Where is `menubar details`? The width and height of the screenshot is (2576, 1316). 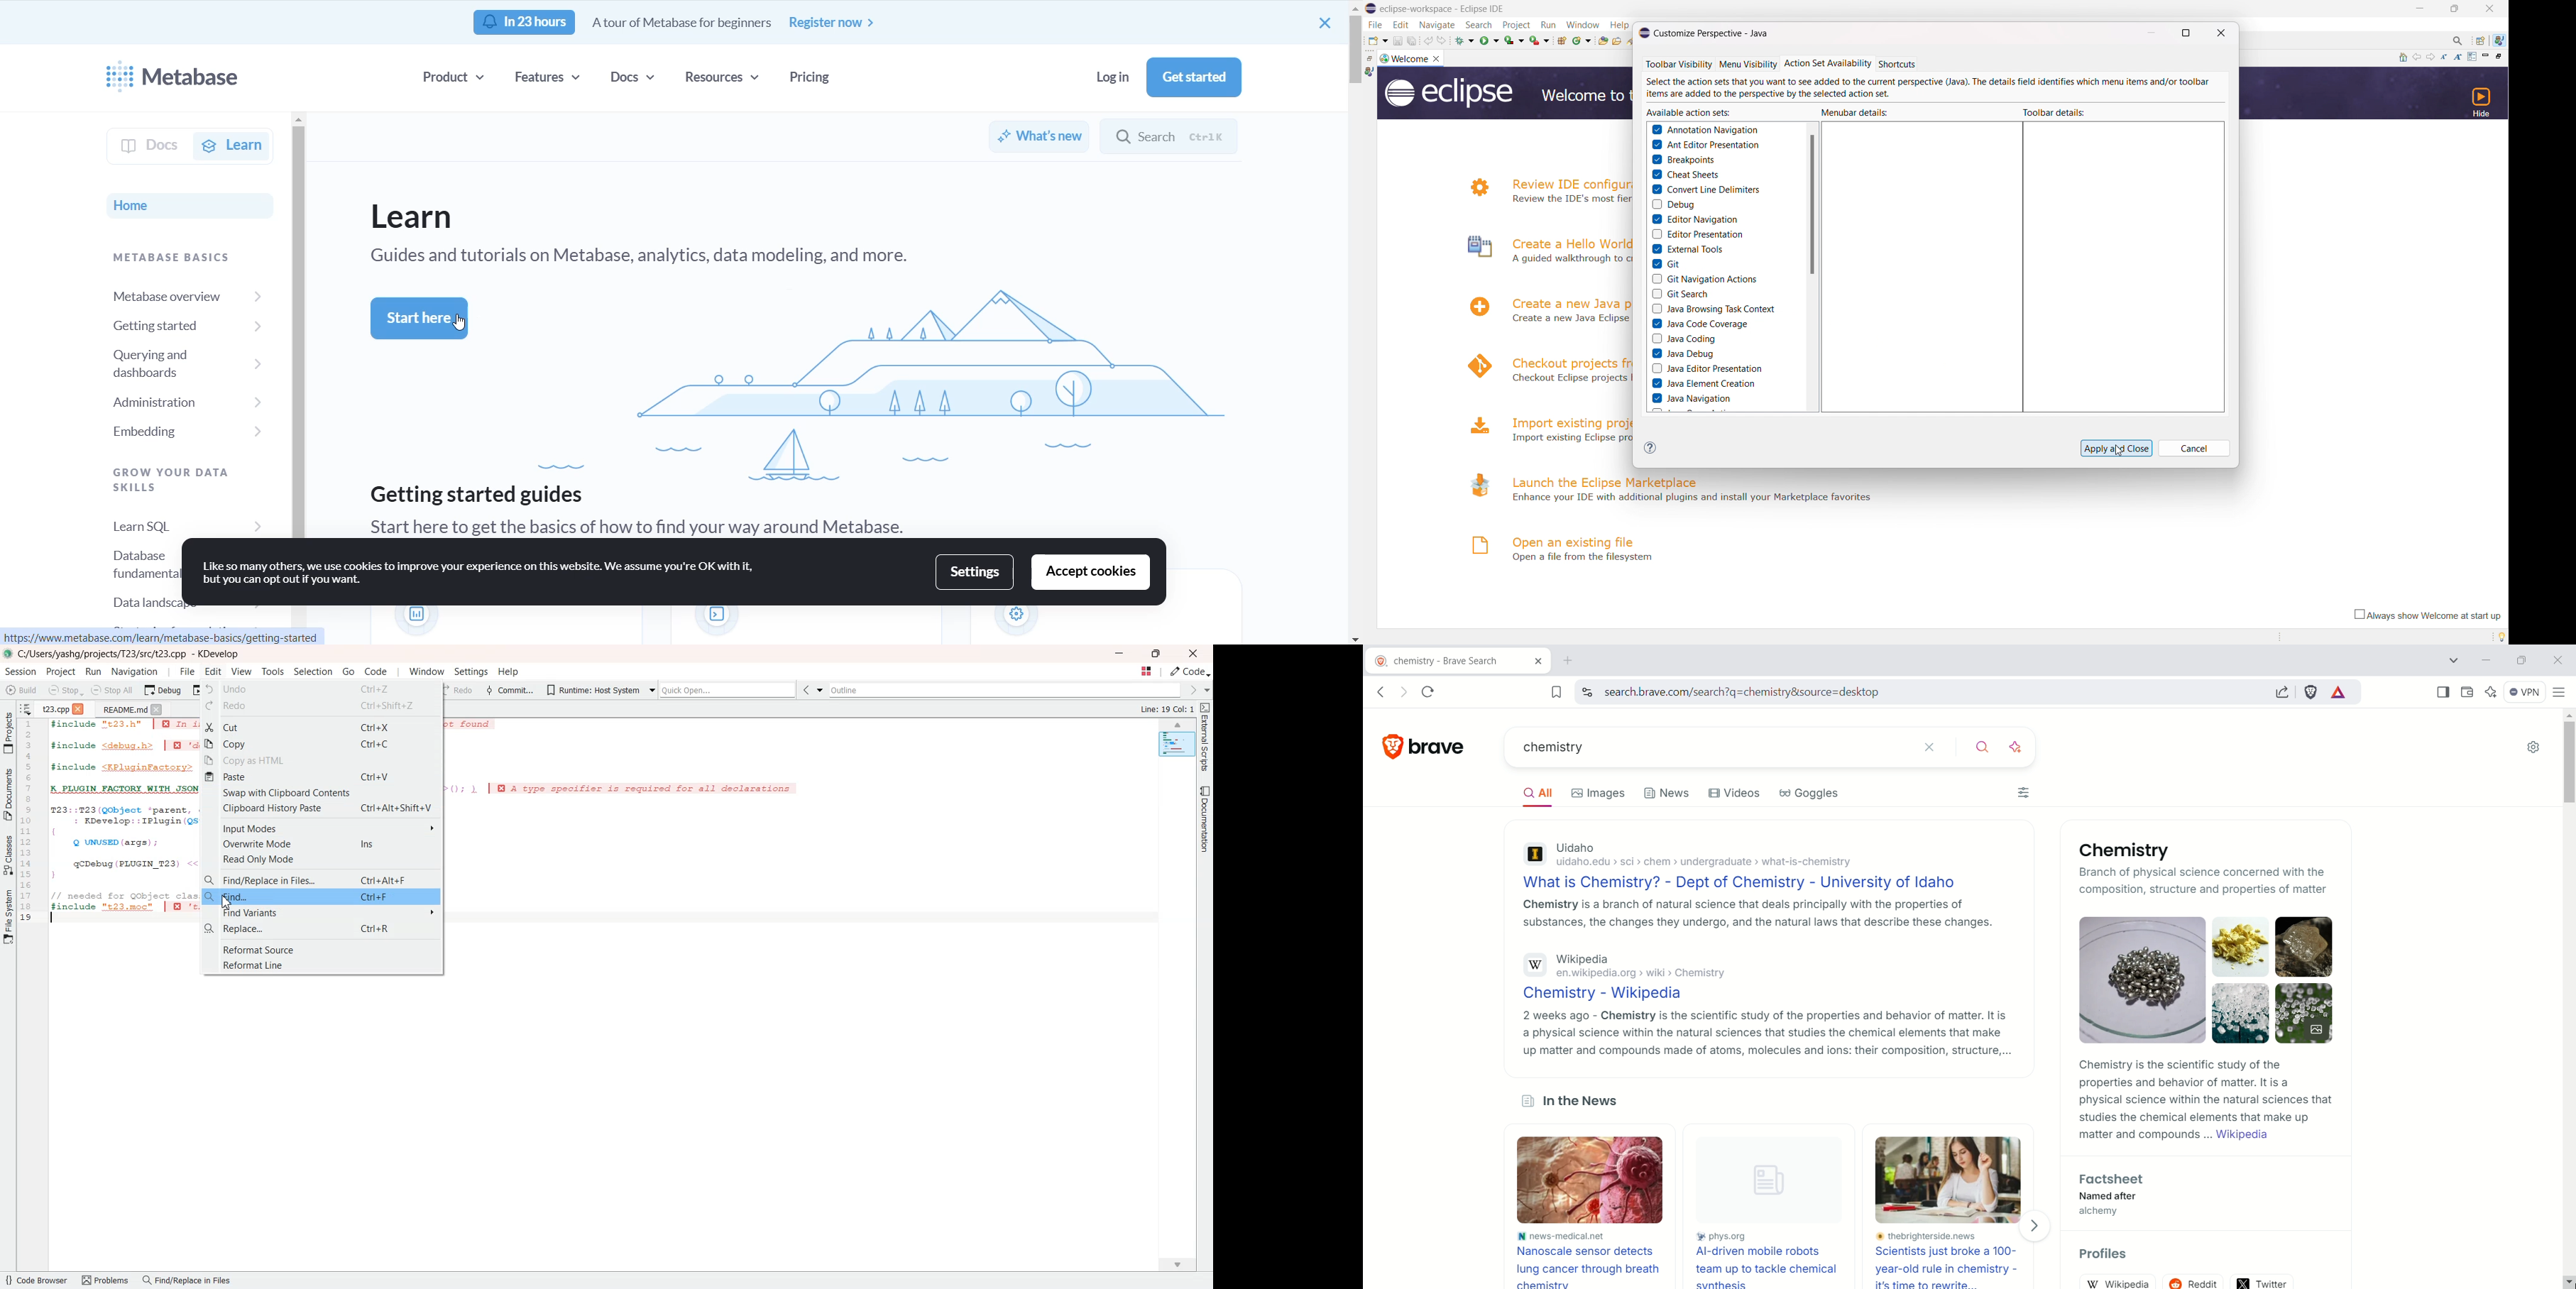
menubar details is located at coordinates (1855, 112).